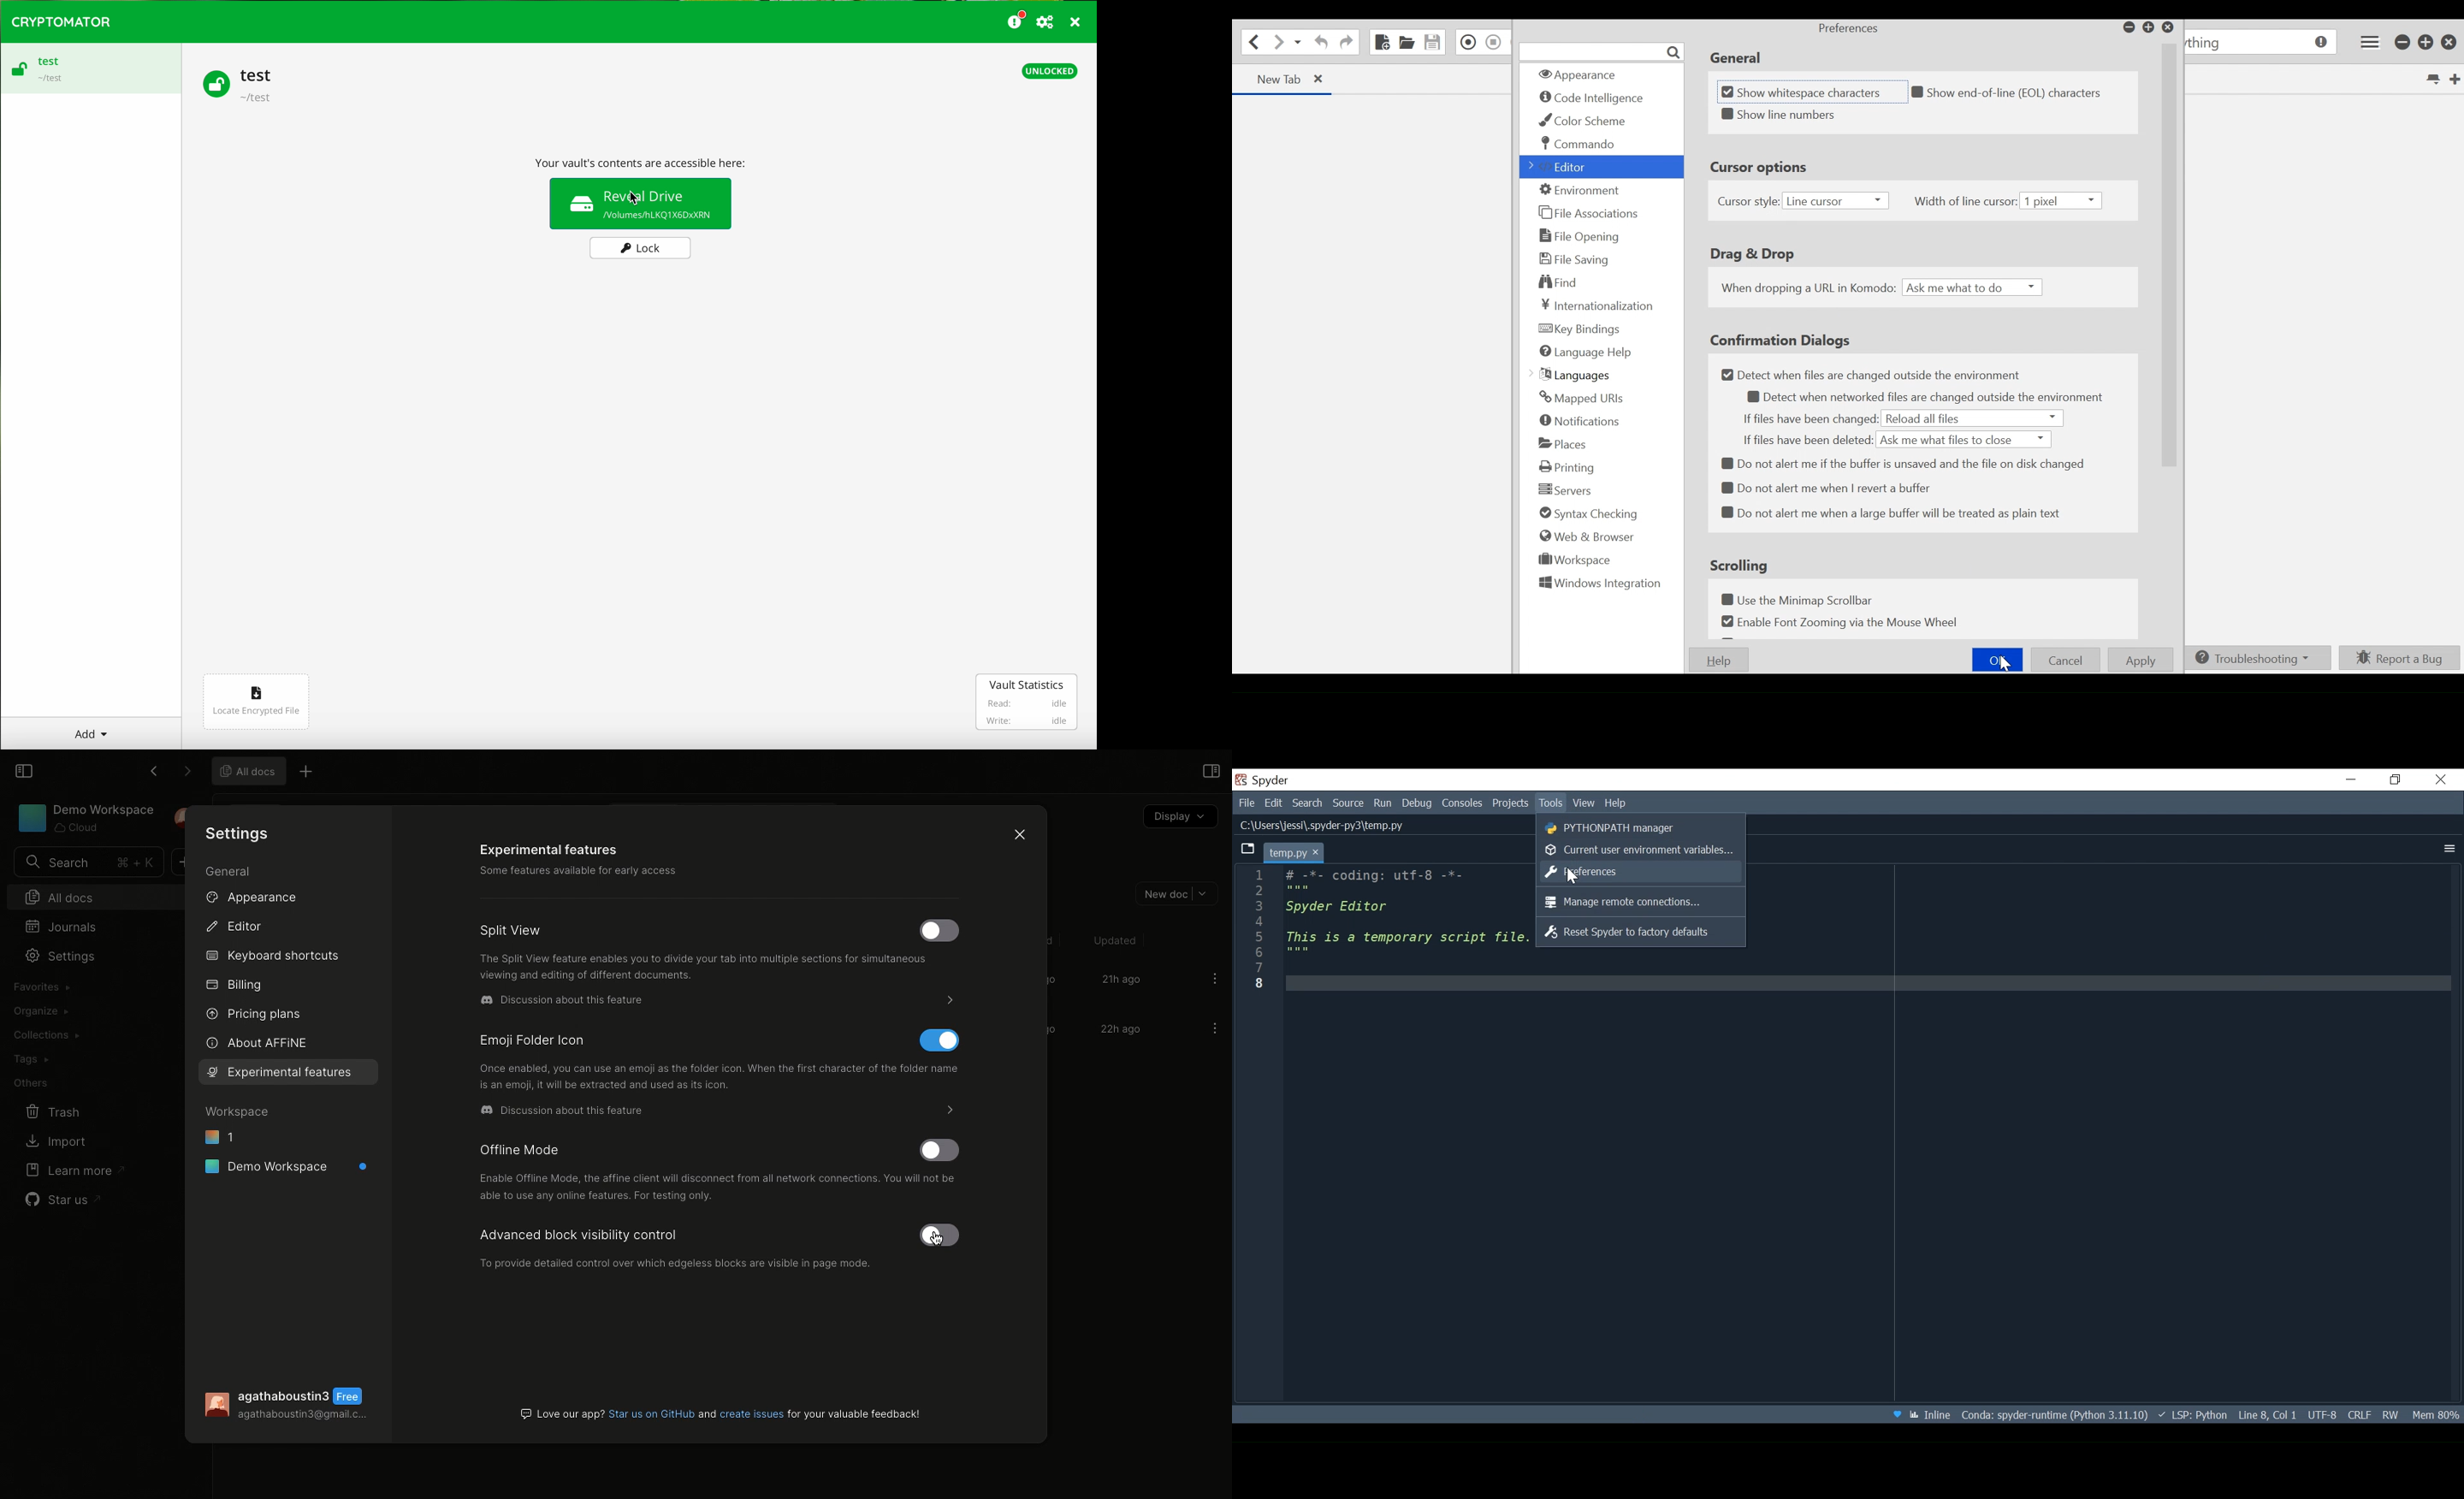 The width and height of the screenshot is (2464, 1512). I want to click on Editor, so click(233, 925).